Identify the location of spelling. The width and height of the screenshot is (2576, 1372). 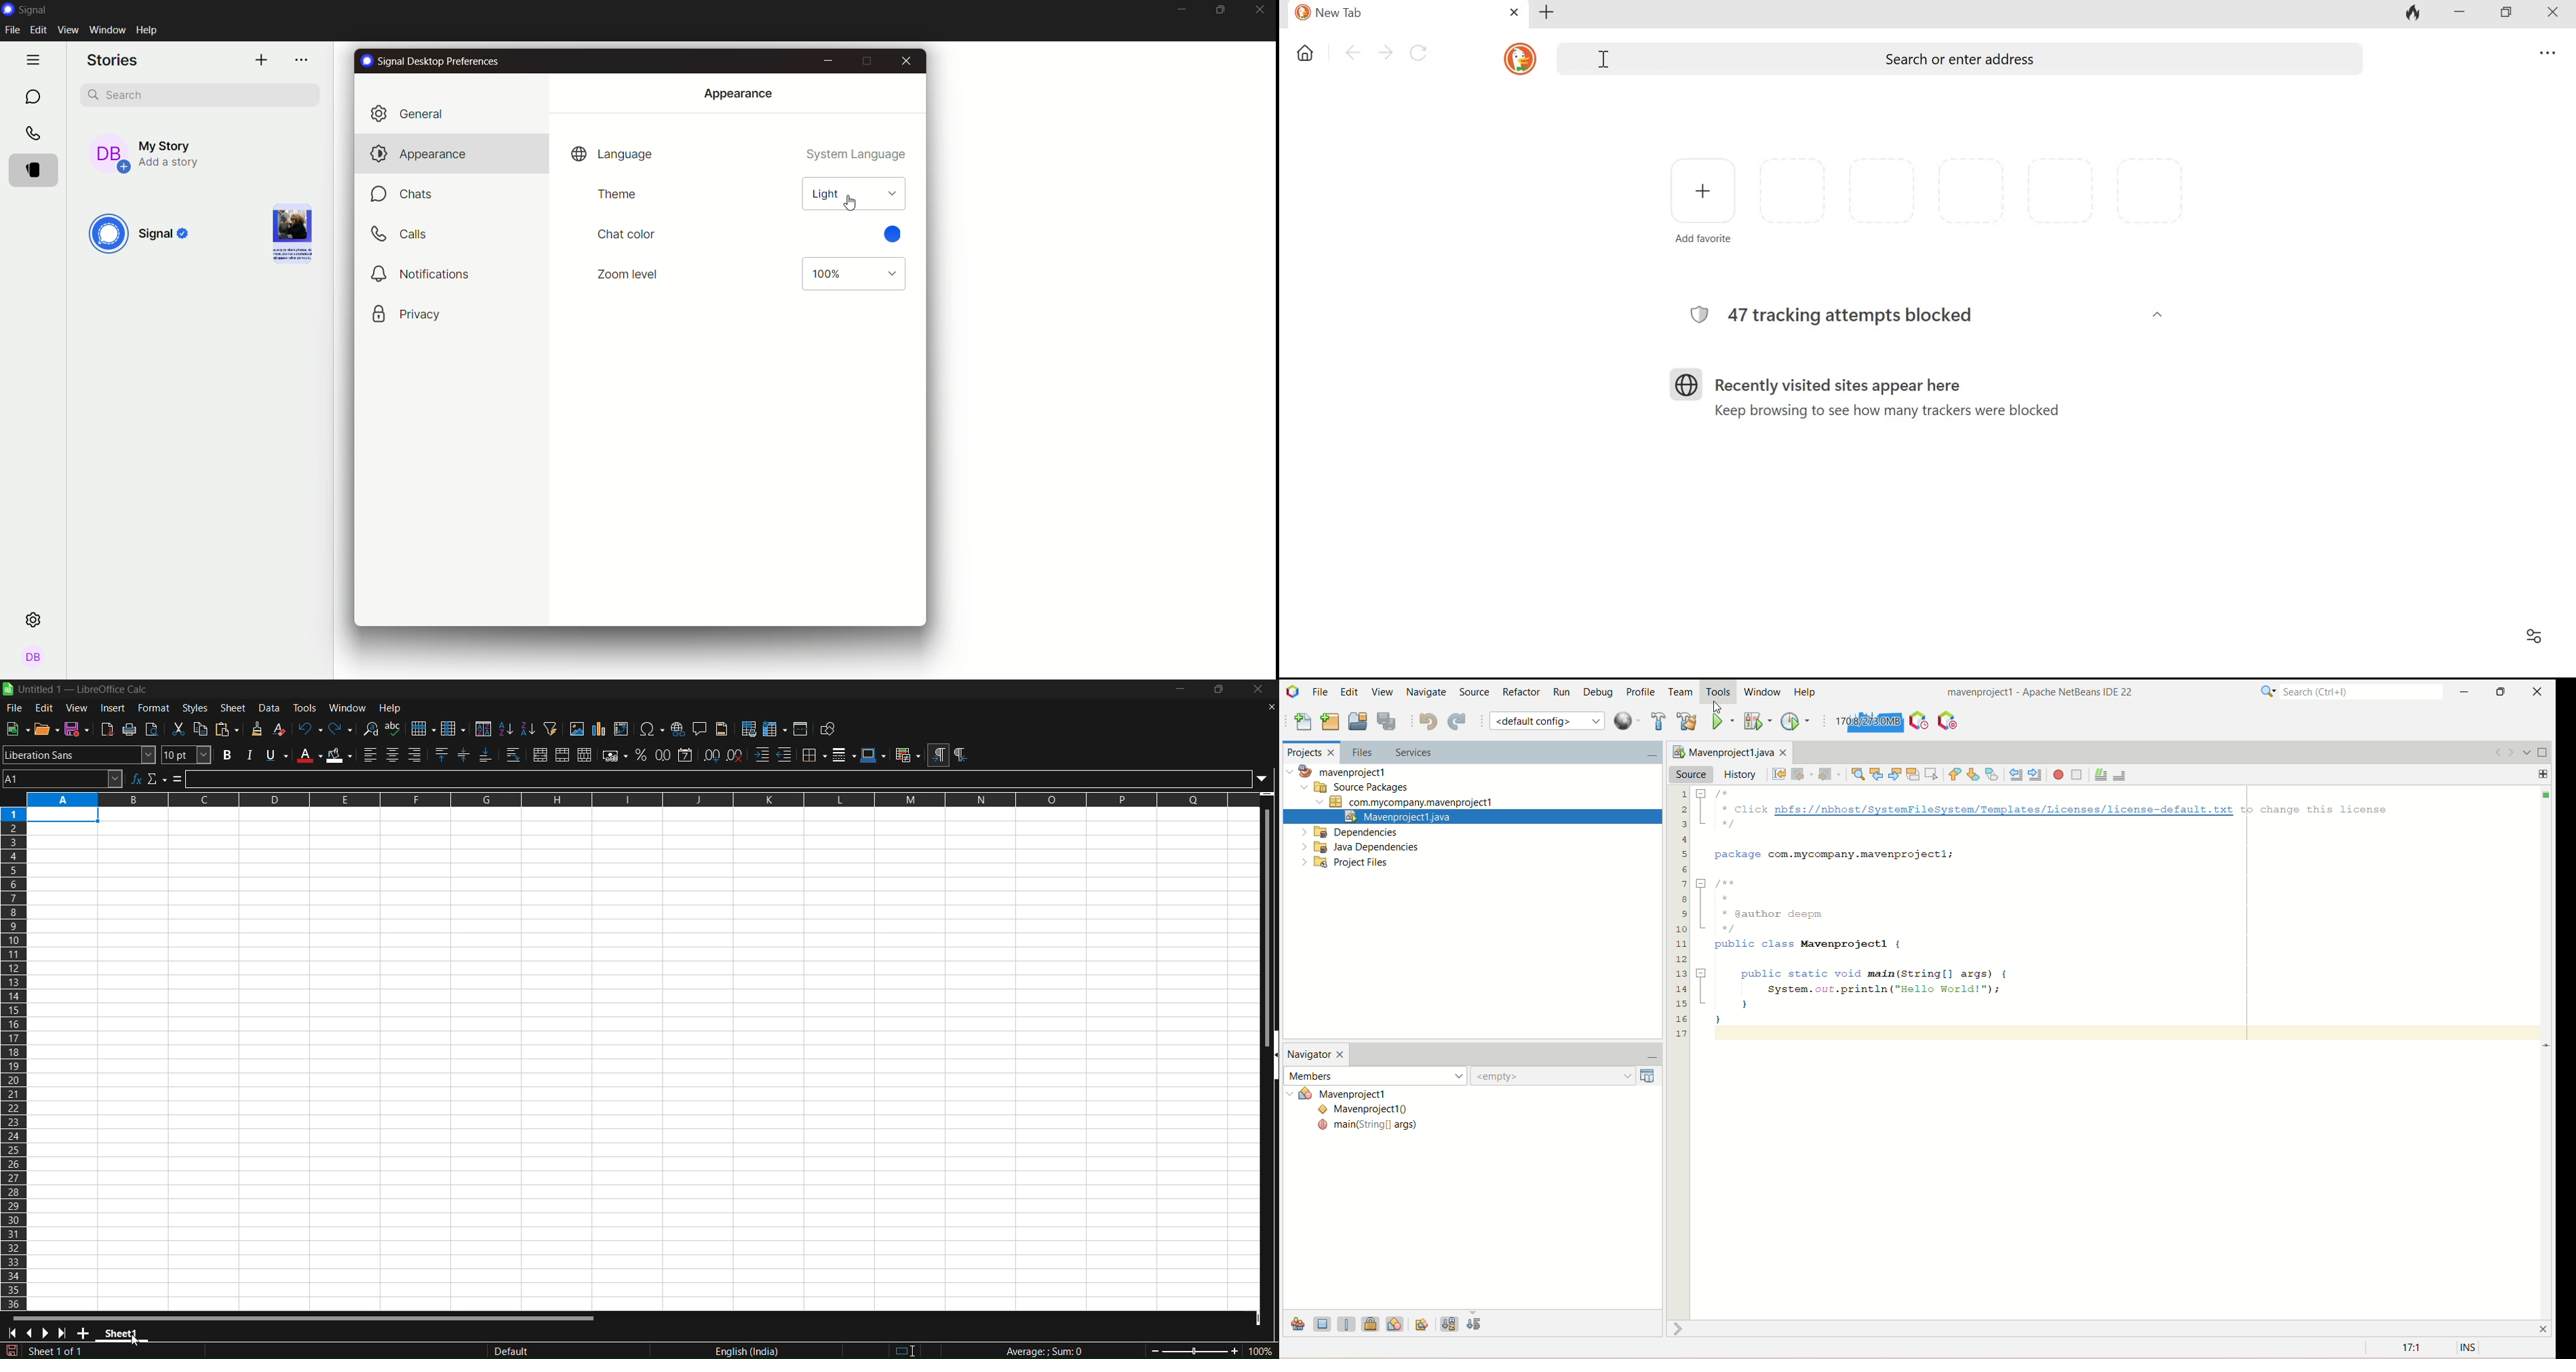
(394, 729).